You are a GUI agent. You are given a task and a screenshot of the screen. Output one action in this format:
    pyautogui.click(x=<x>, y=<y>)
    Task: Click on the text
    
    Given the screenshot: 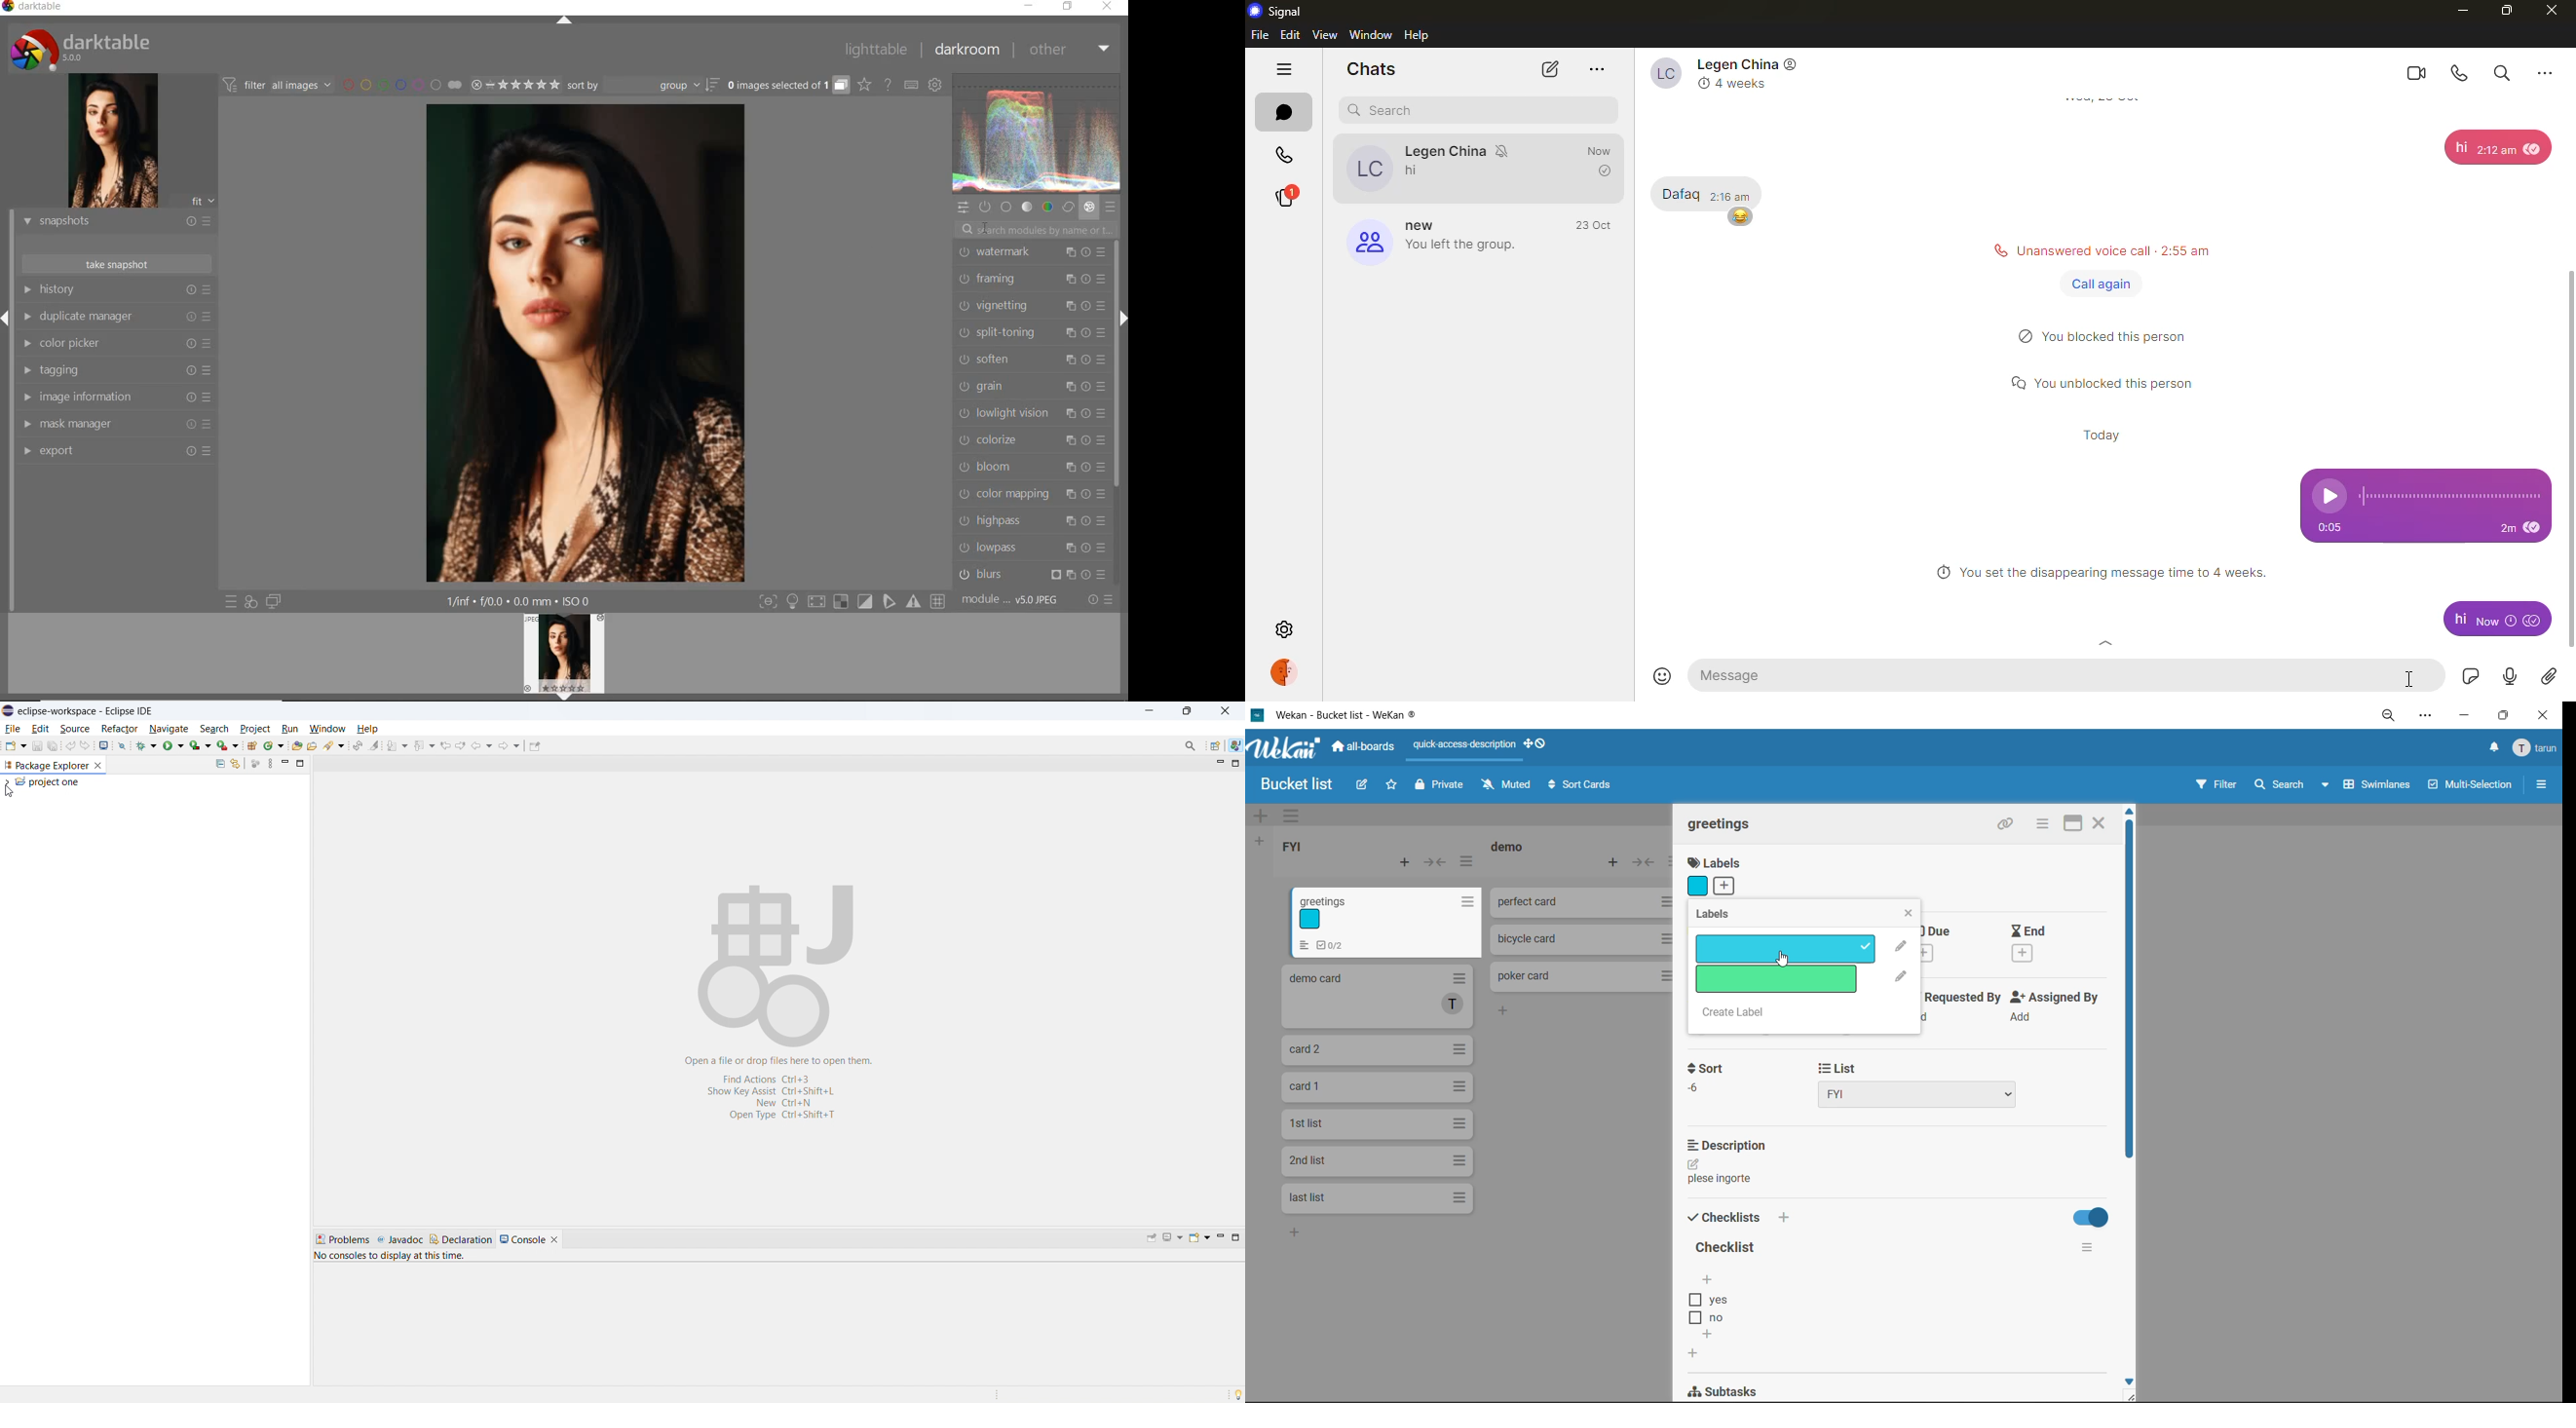 What is the action you would take?
    pyautogui.click(x=2459, y=617)
    